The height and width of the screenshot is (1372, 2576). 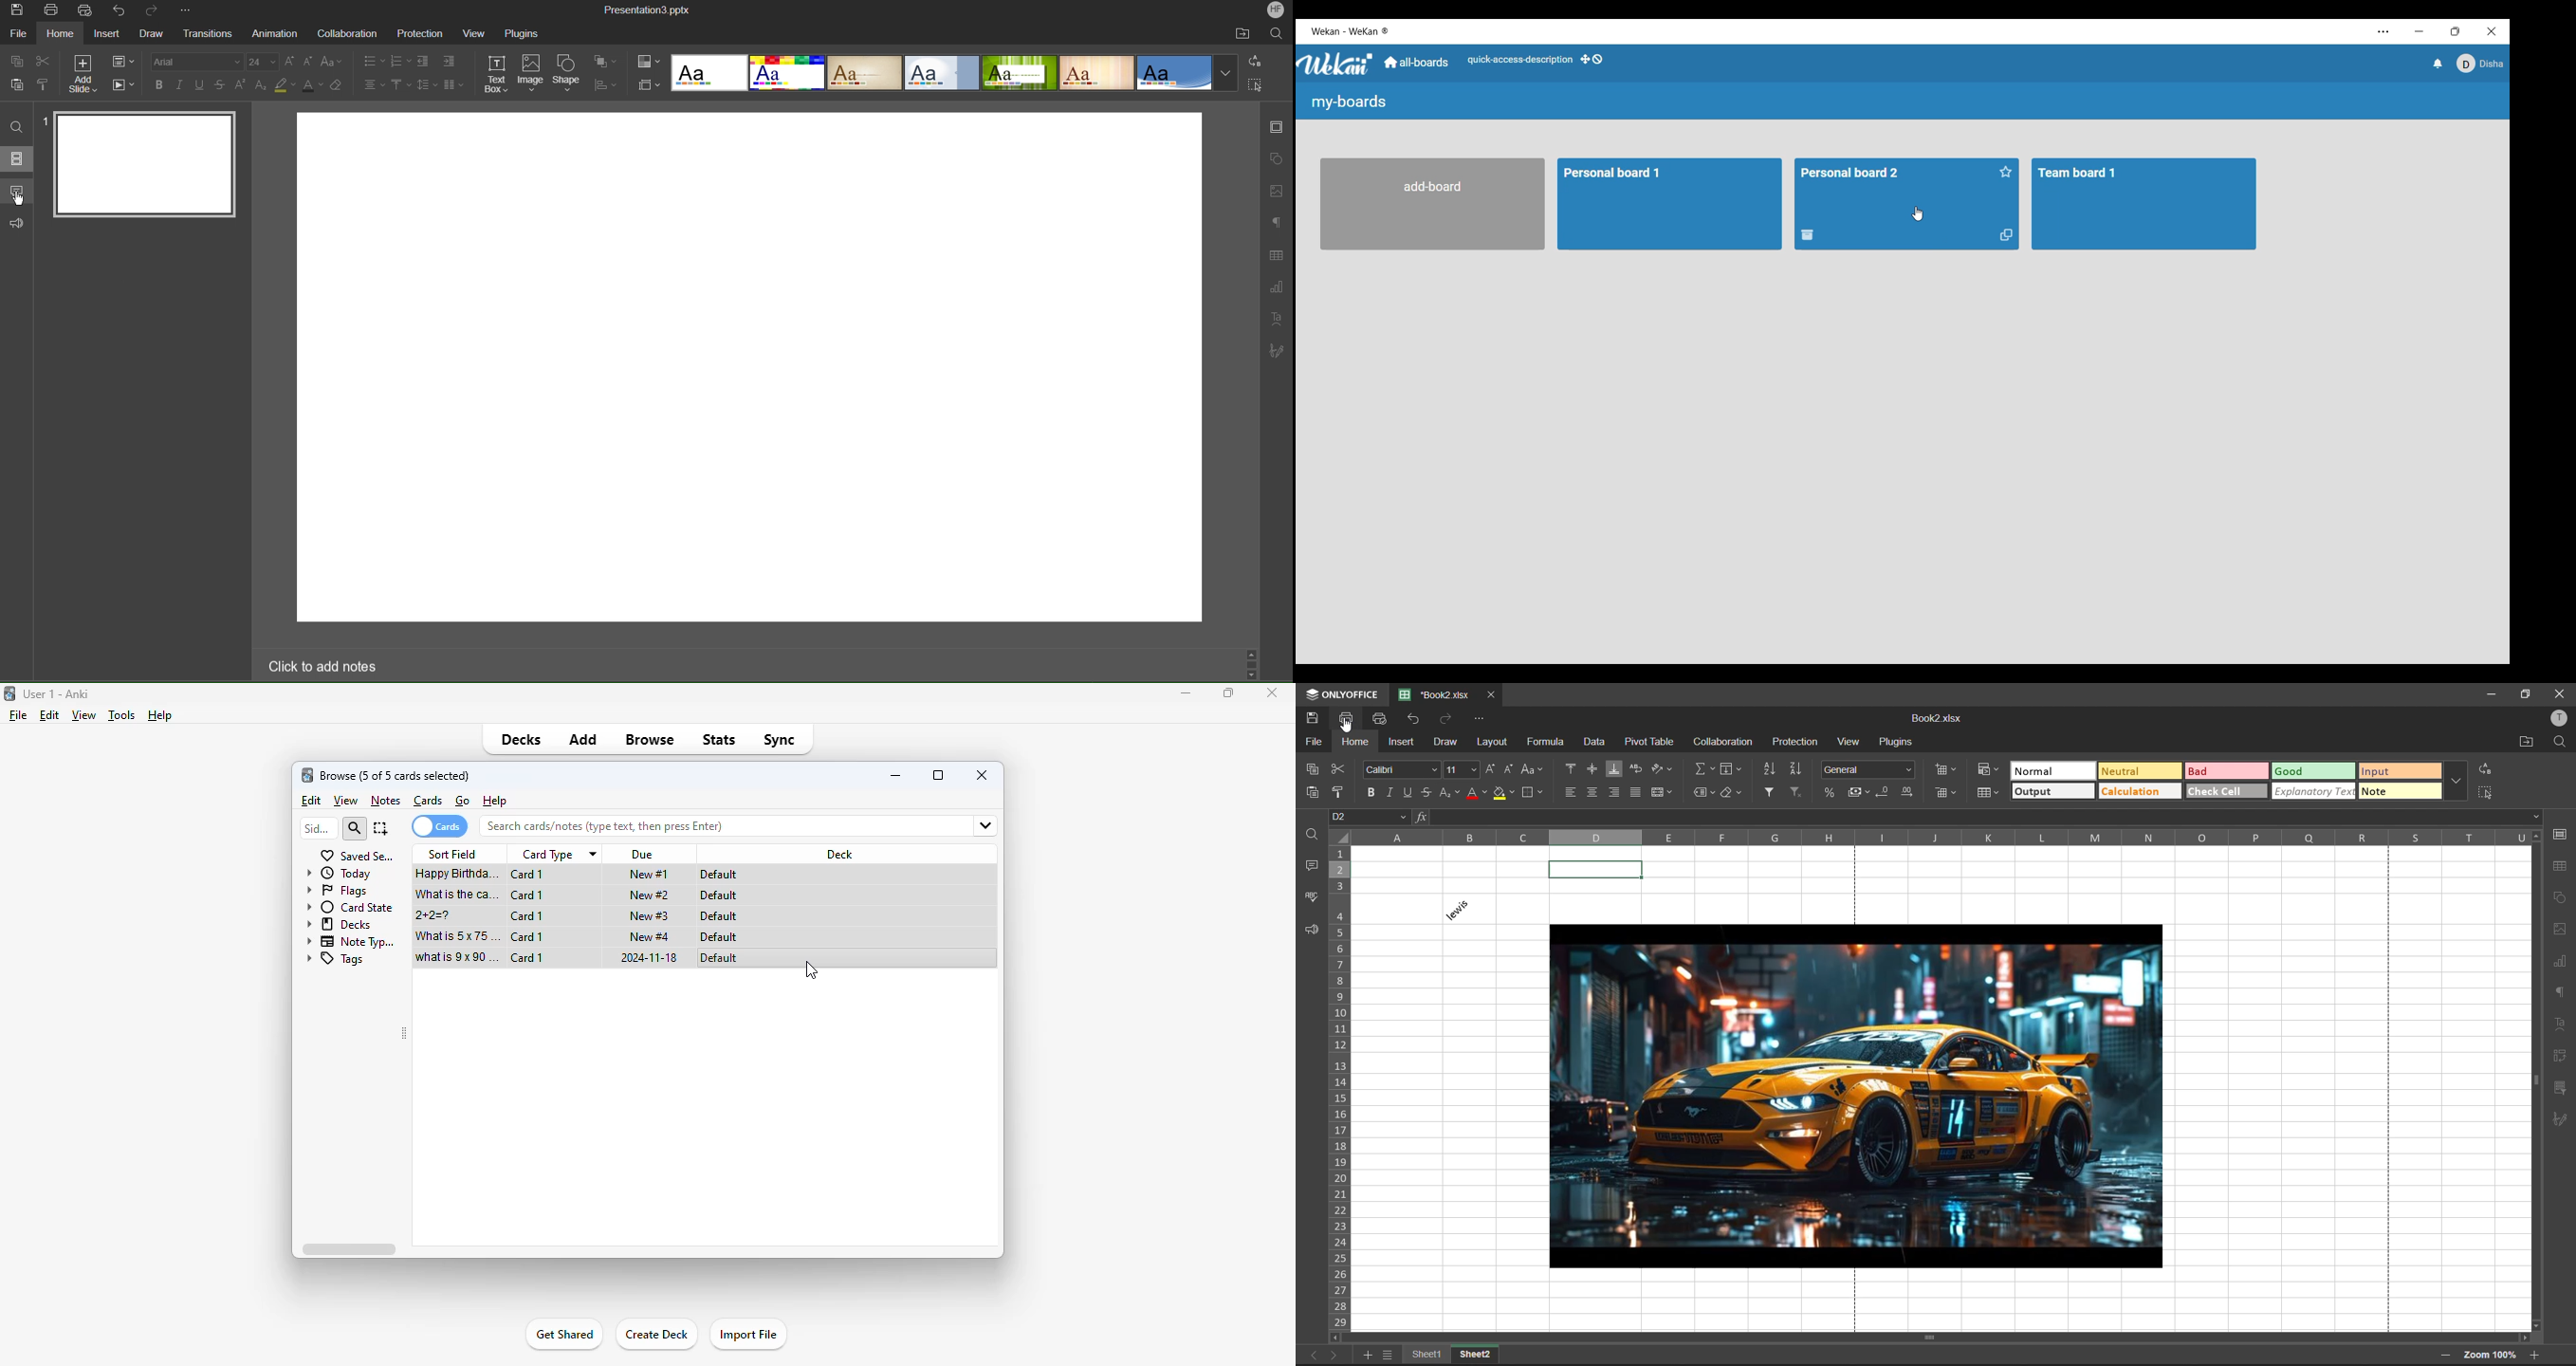 I want to click on decks, so click(x=340, y=924).